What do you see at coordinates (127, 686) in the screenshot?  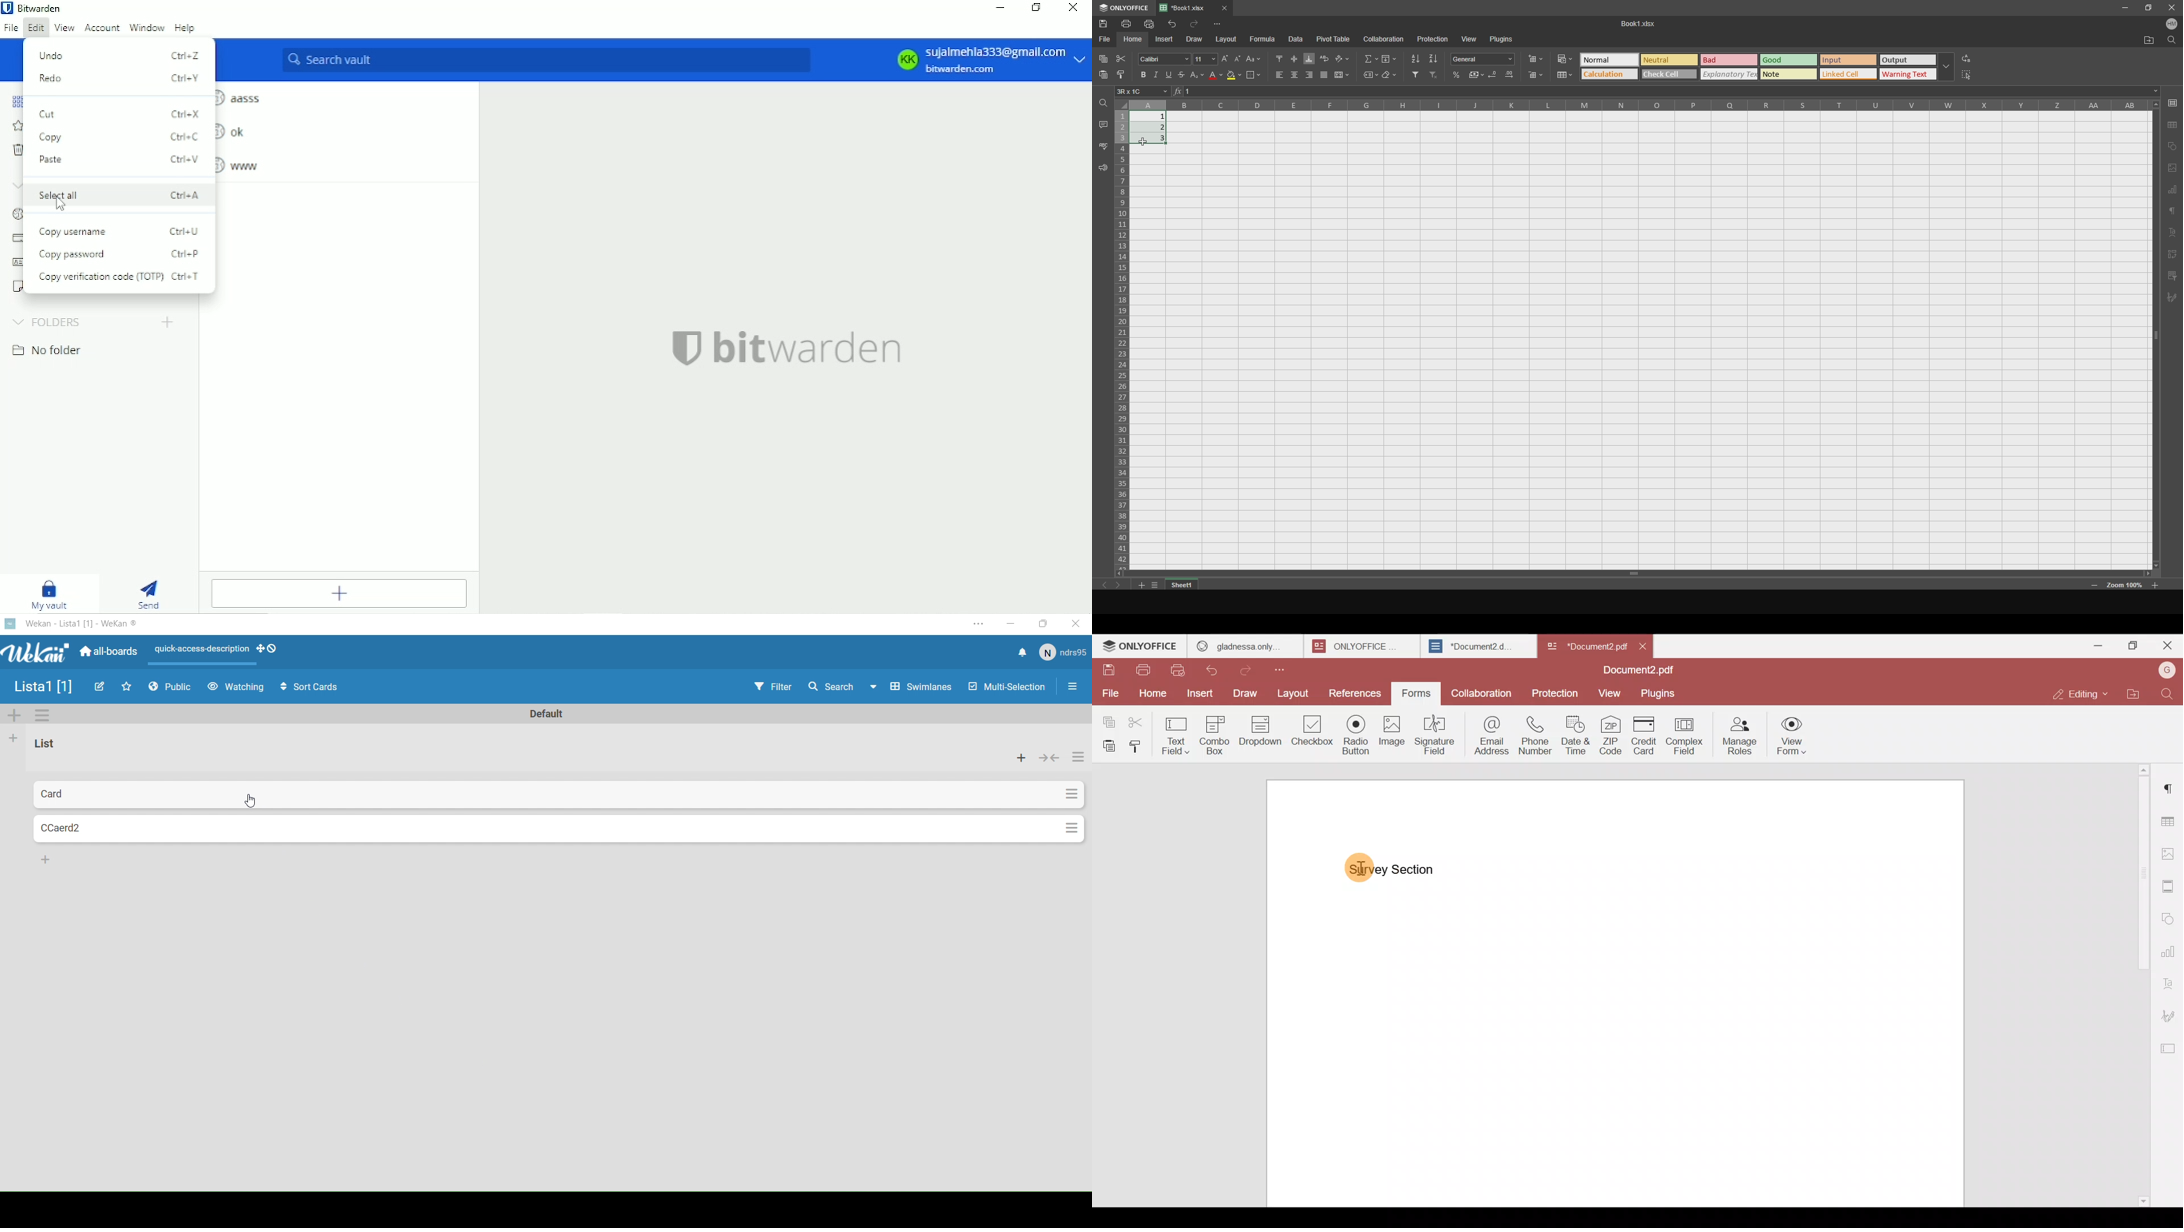 I see `Favourites` at bounding box center [127, 686].